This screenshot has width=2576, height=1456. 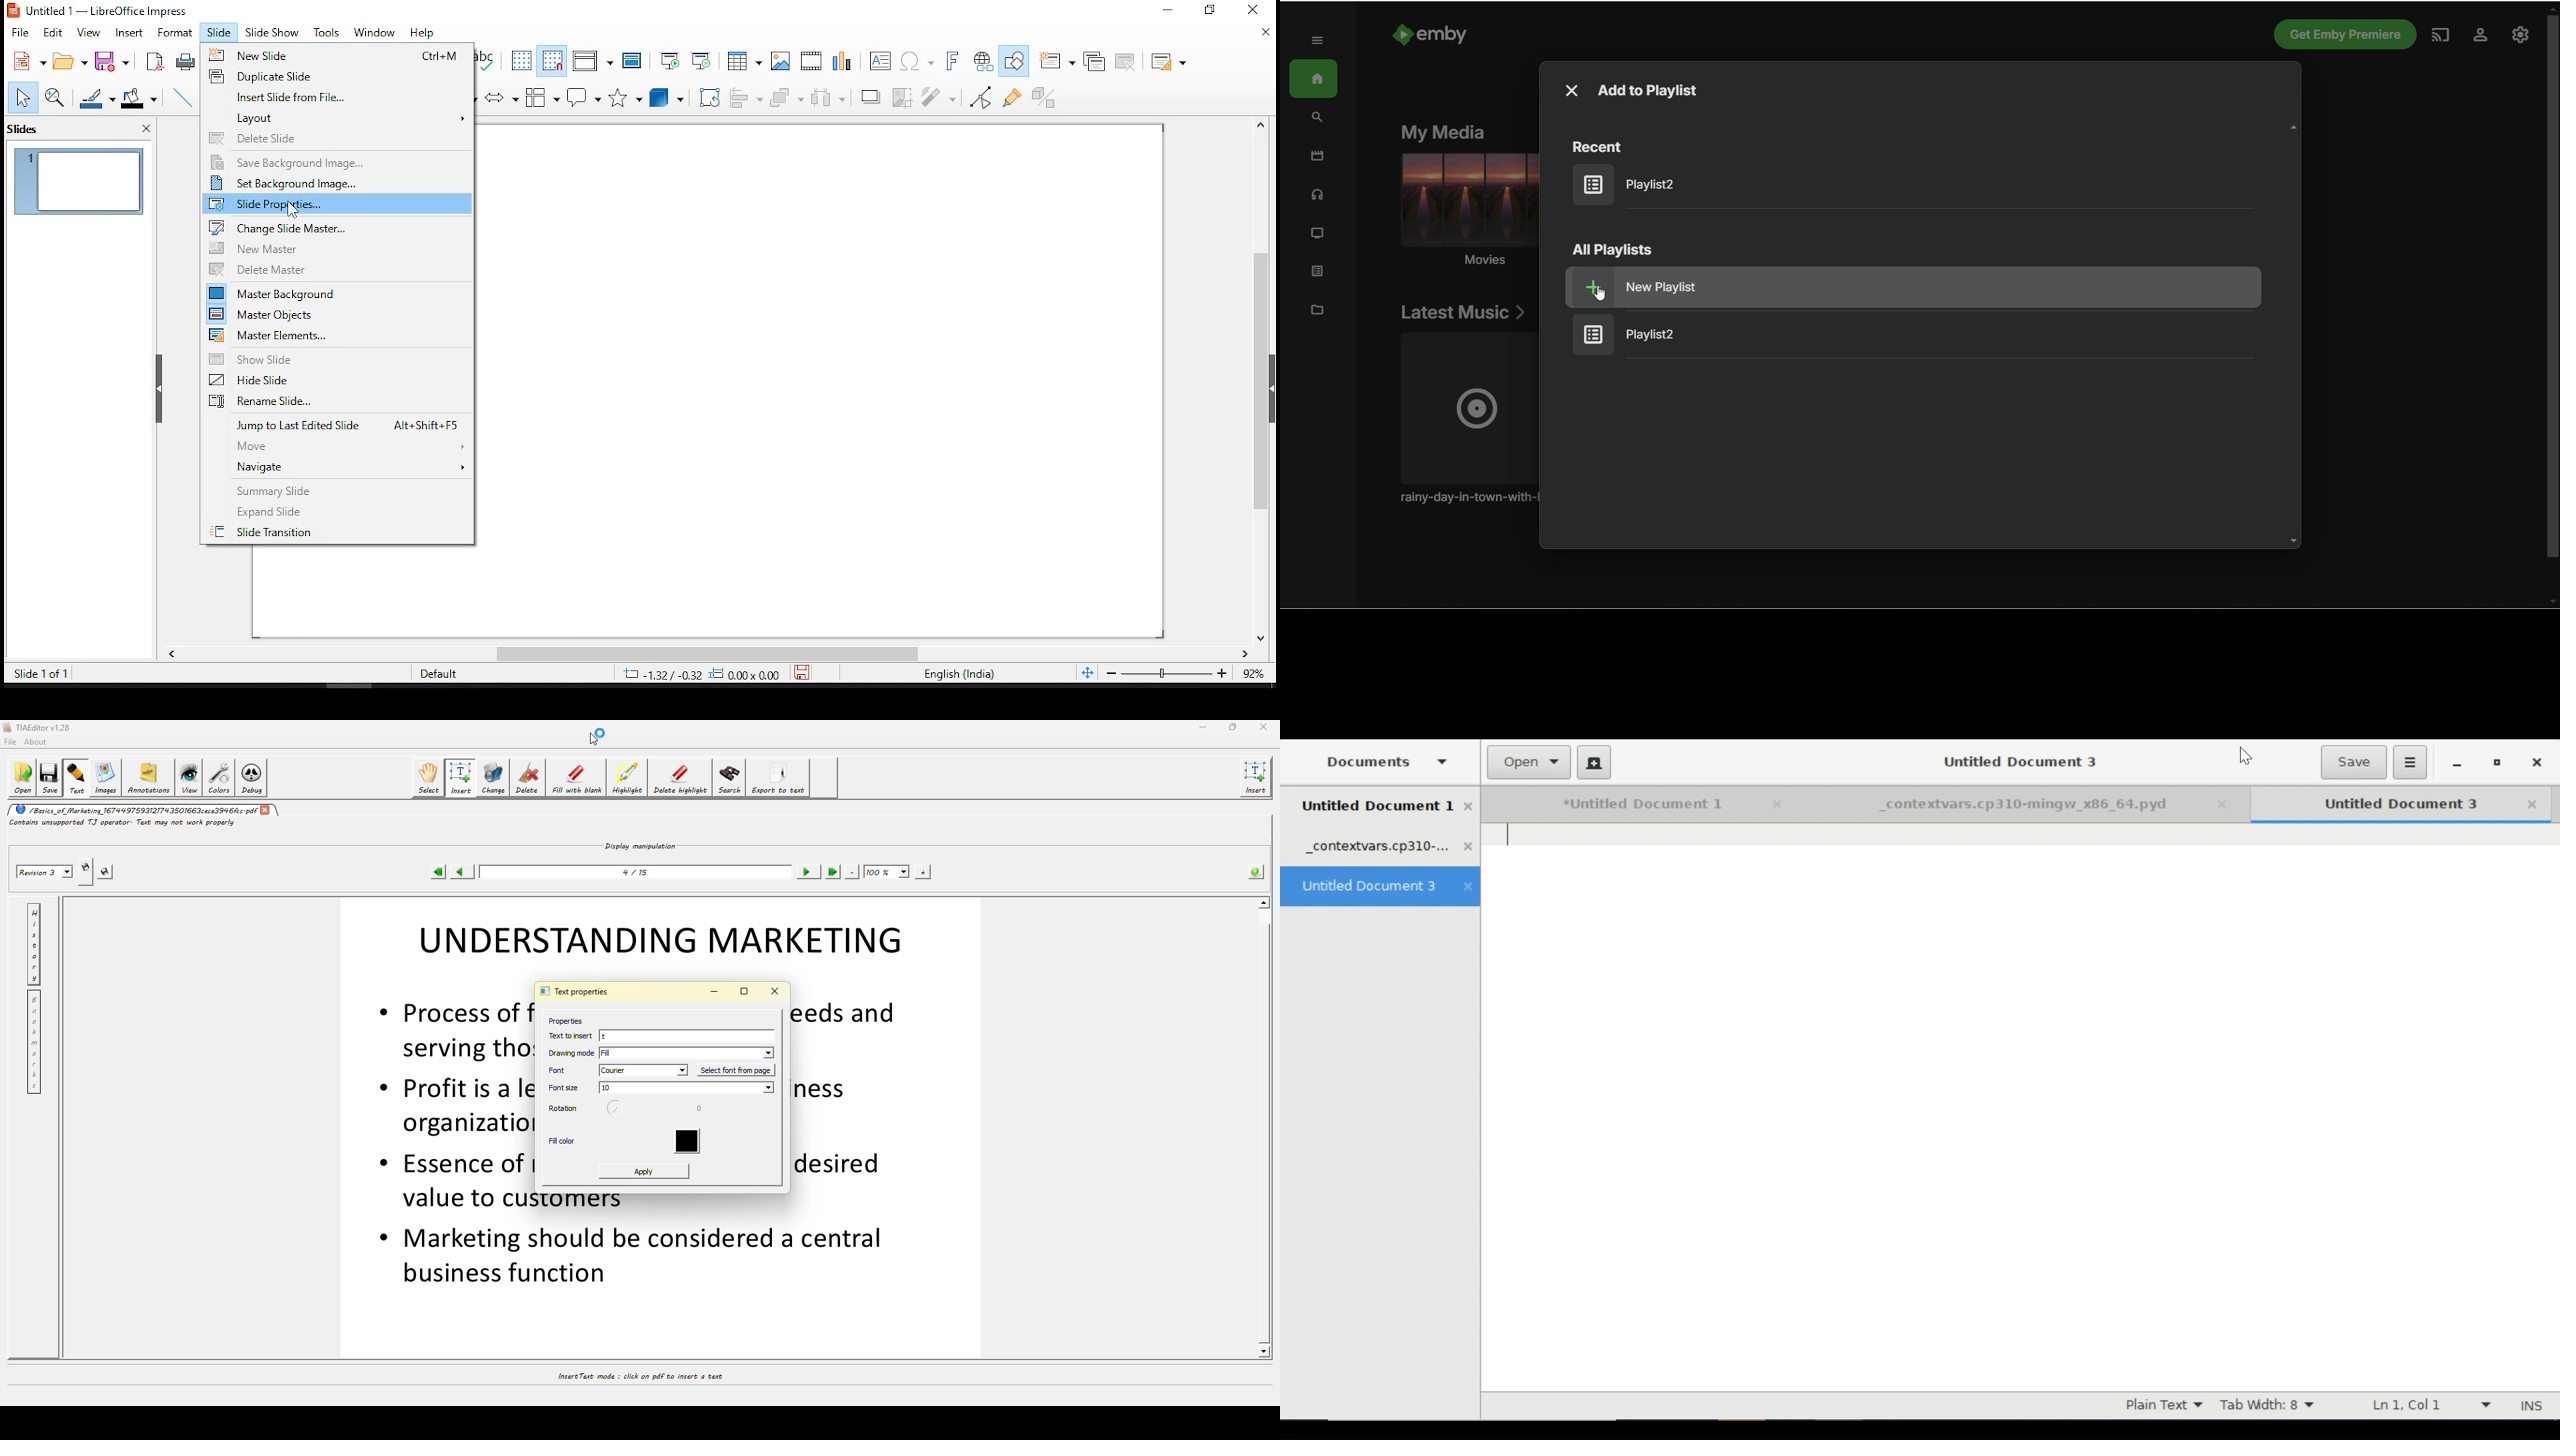 What do you see at coordinates (175, 33) in the screenshot?
I see `format` at bounding box center [175, 33].